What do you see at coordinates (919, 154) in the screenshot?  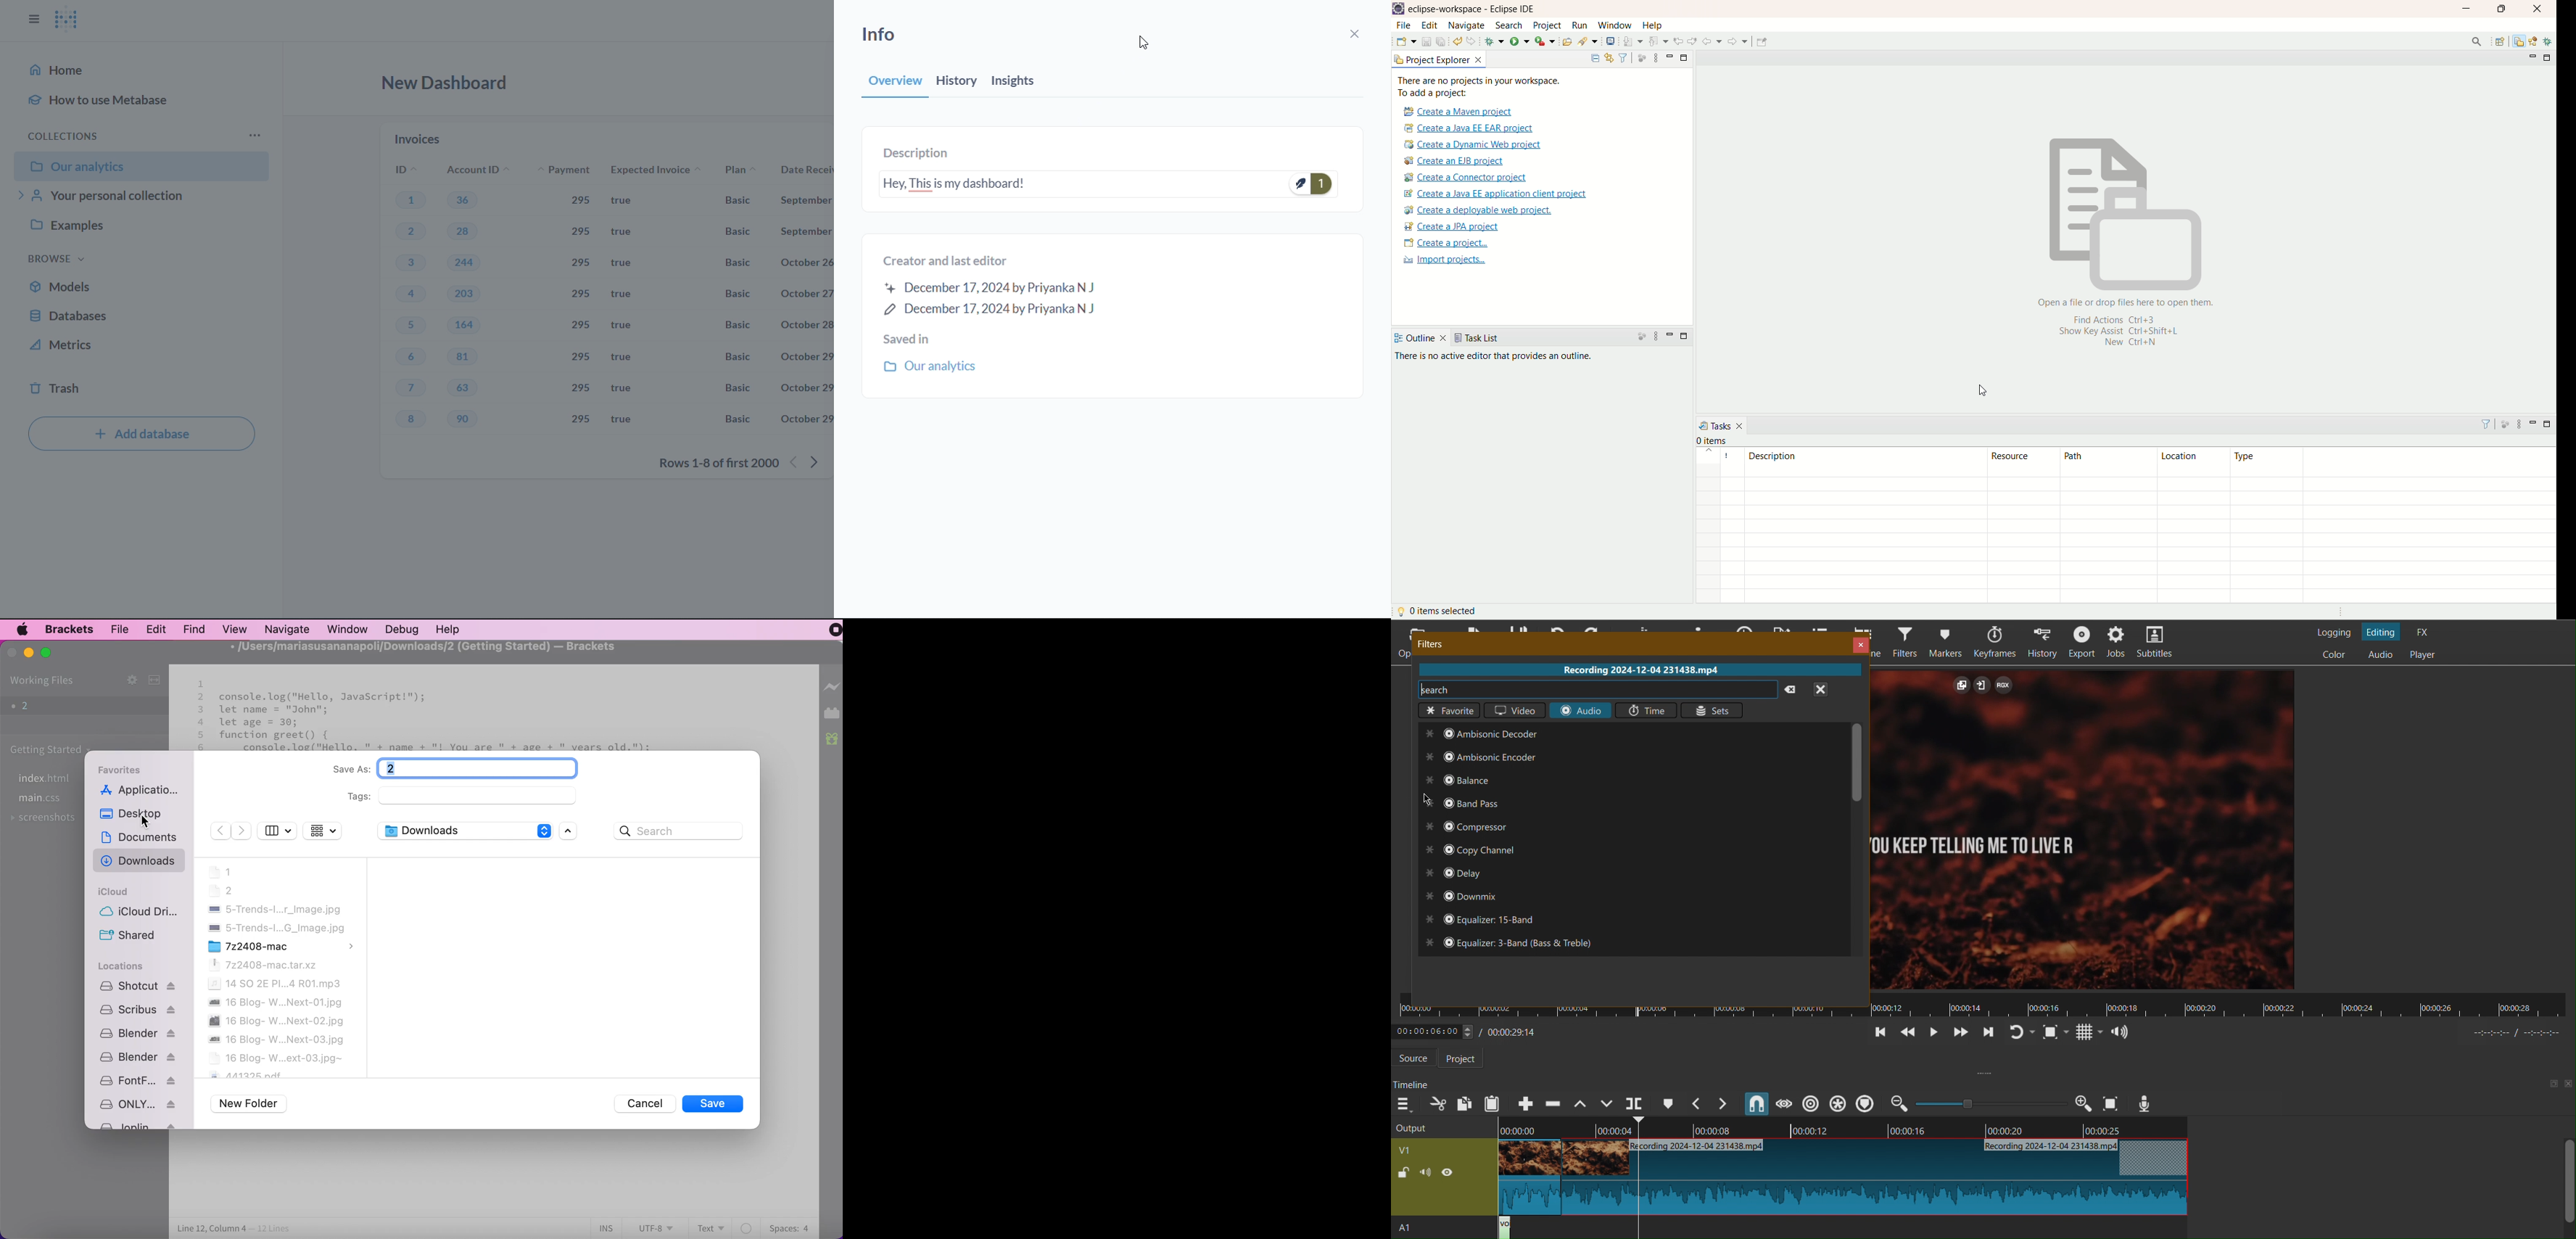 I see `description` at bounding box center [919, 154].